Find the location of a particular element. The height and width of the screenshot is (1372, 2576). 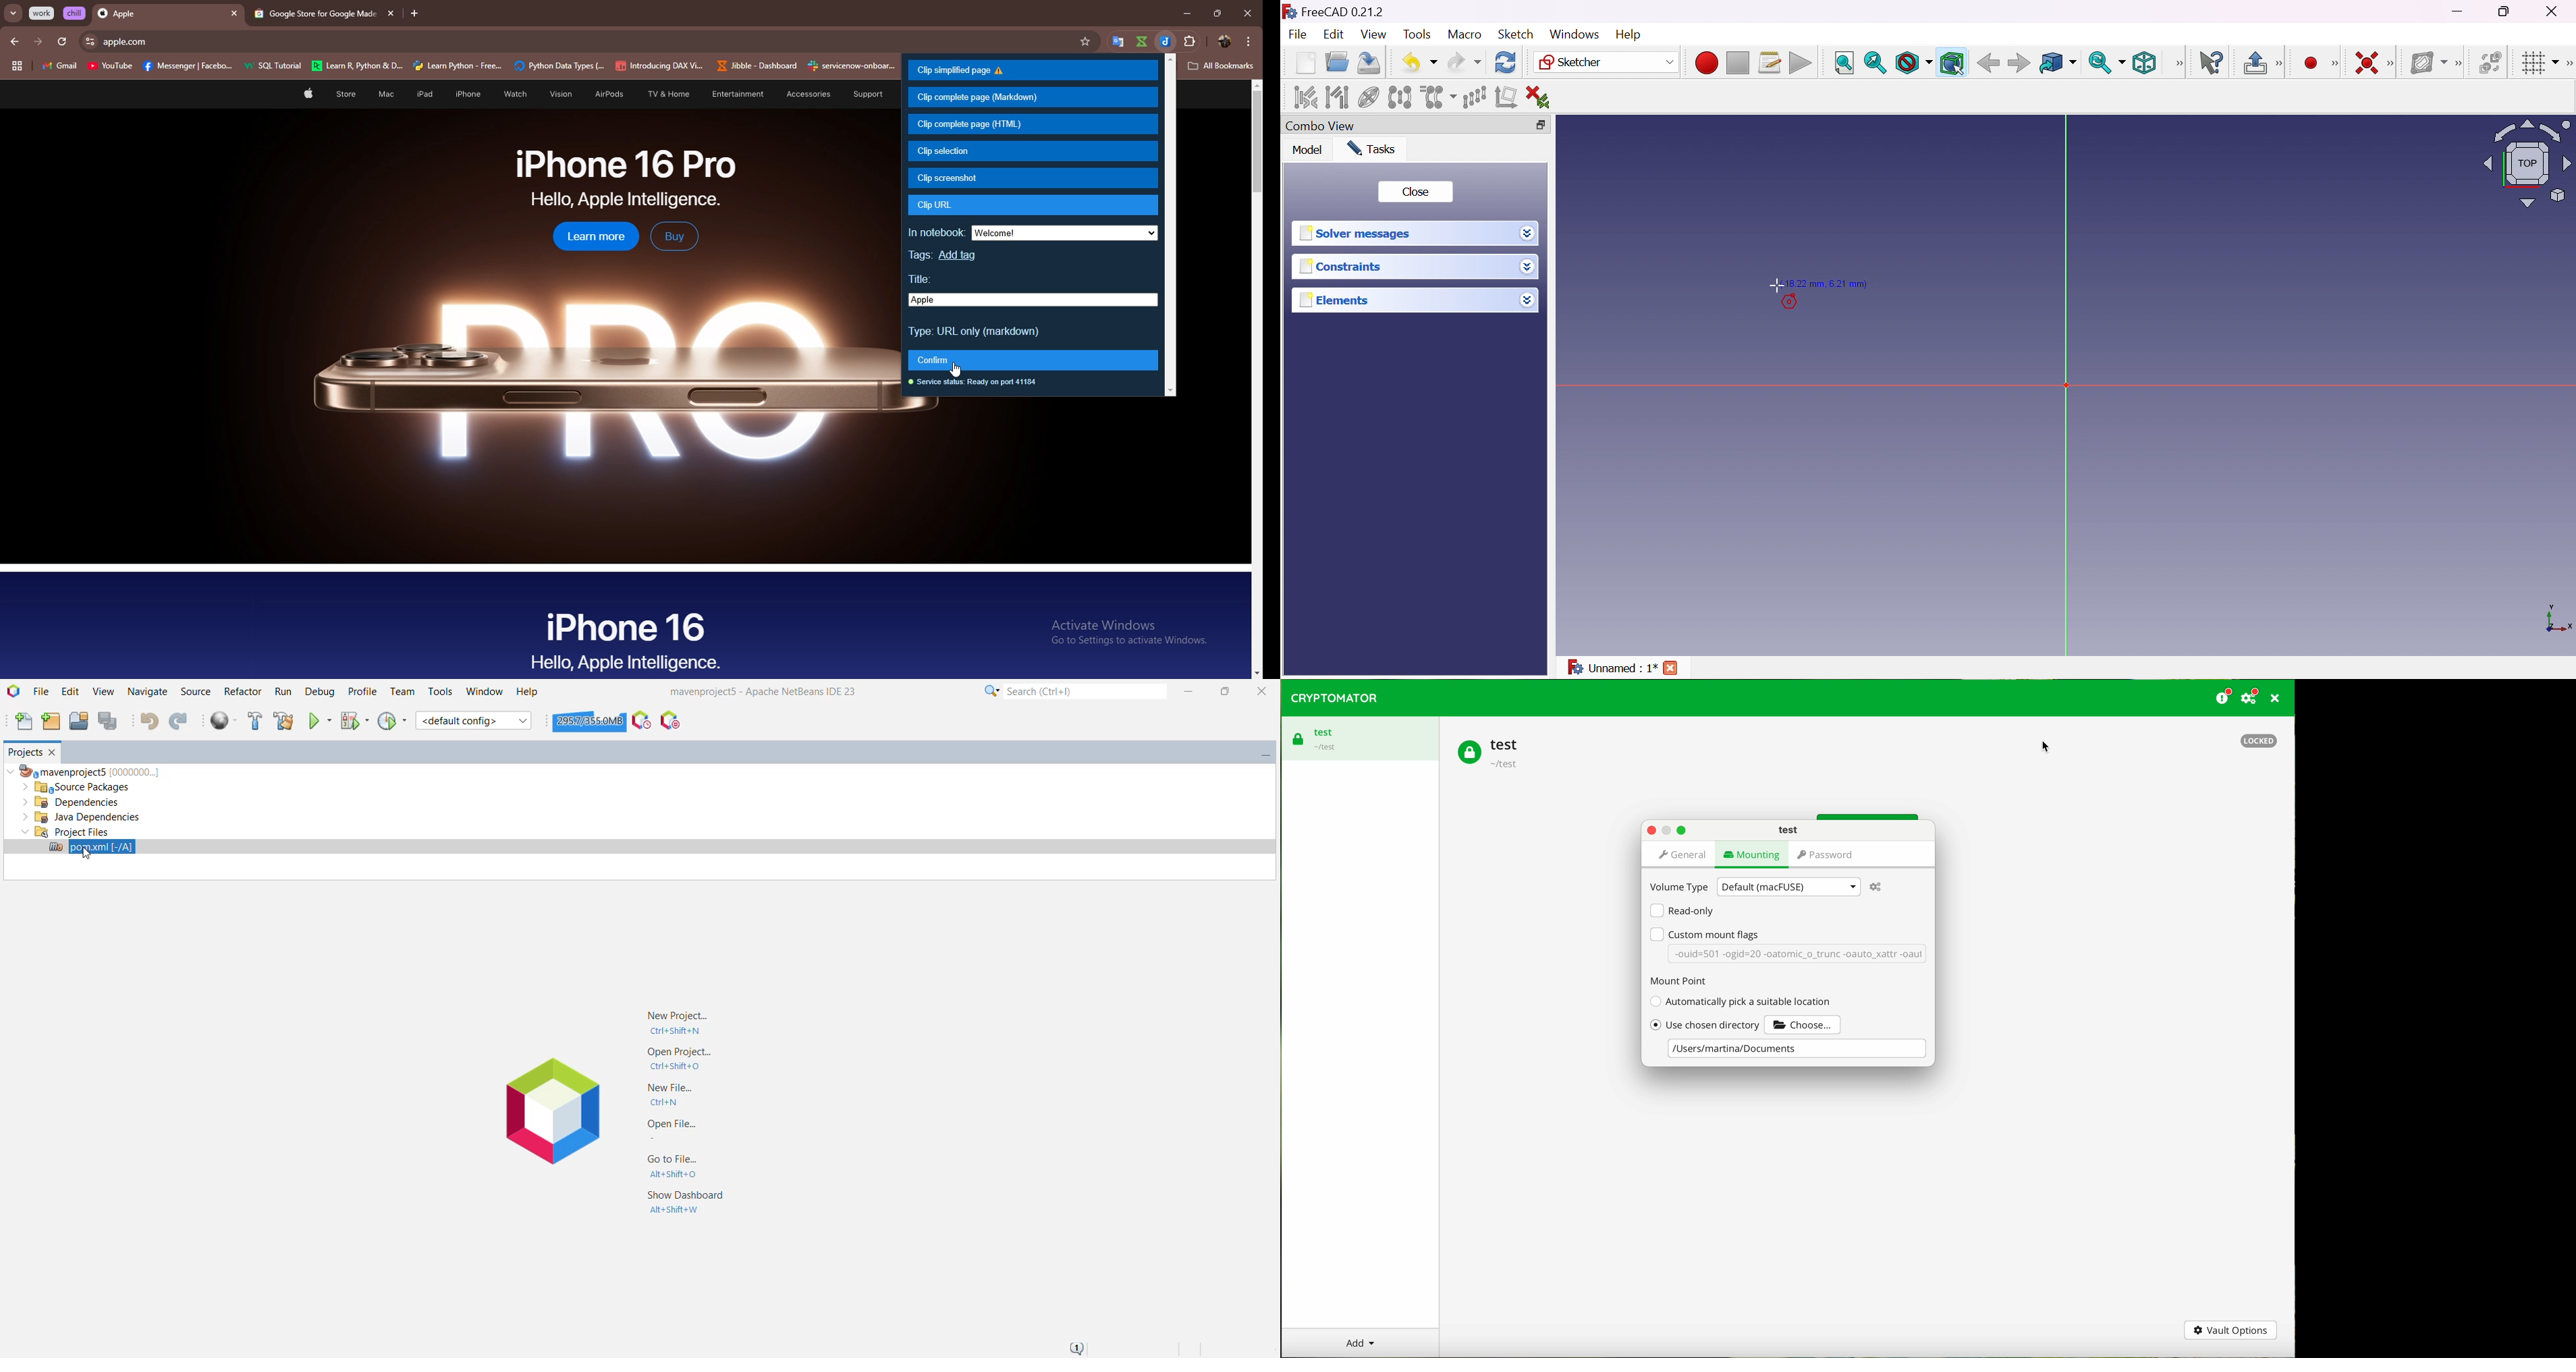

title is located at coordinates (1034, 300).